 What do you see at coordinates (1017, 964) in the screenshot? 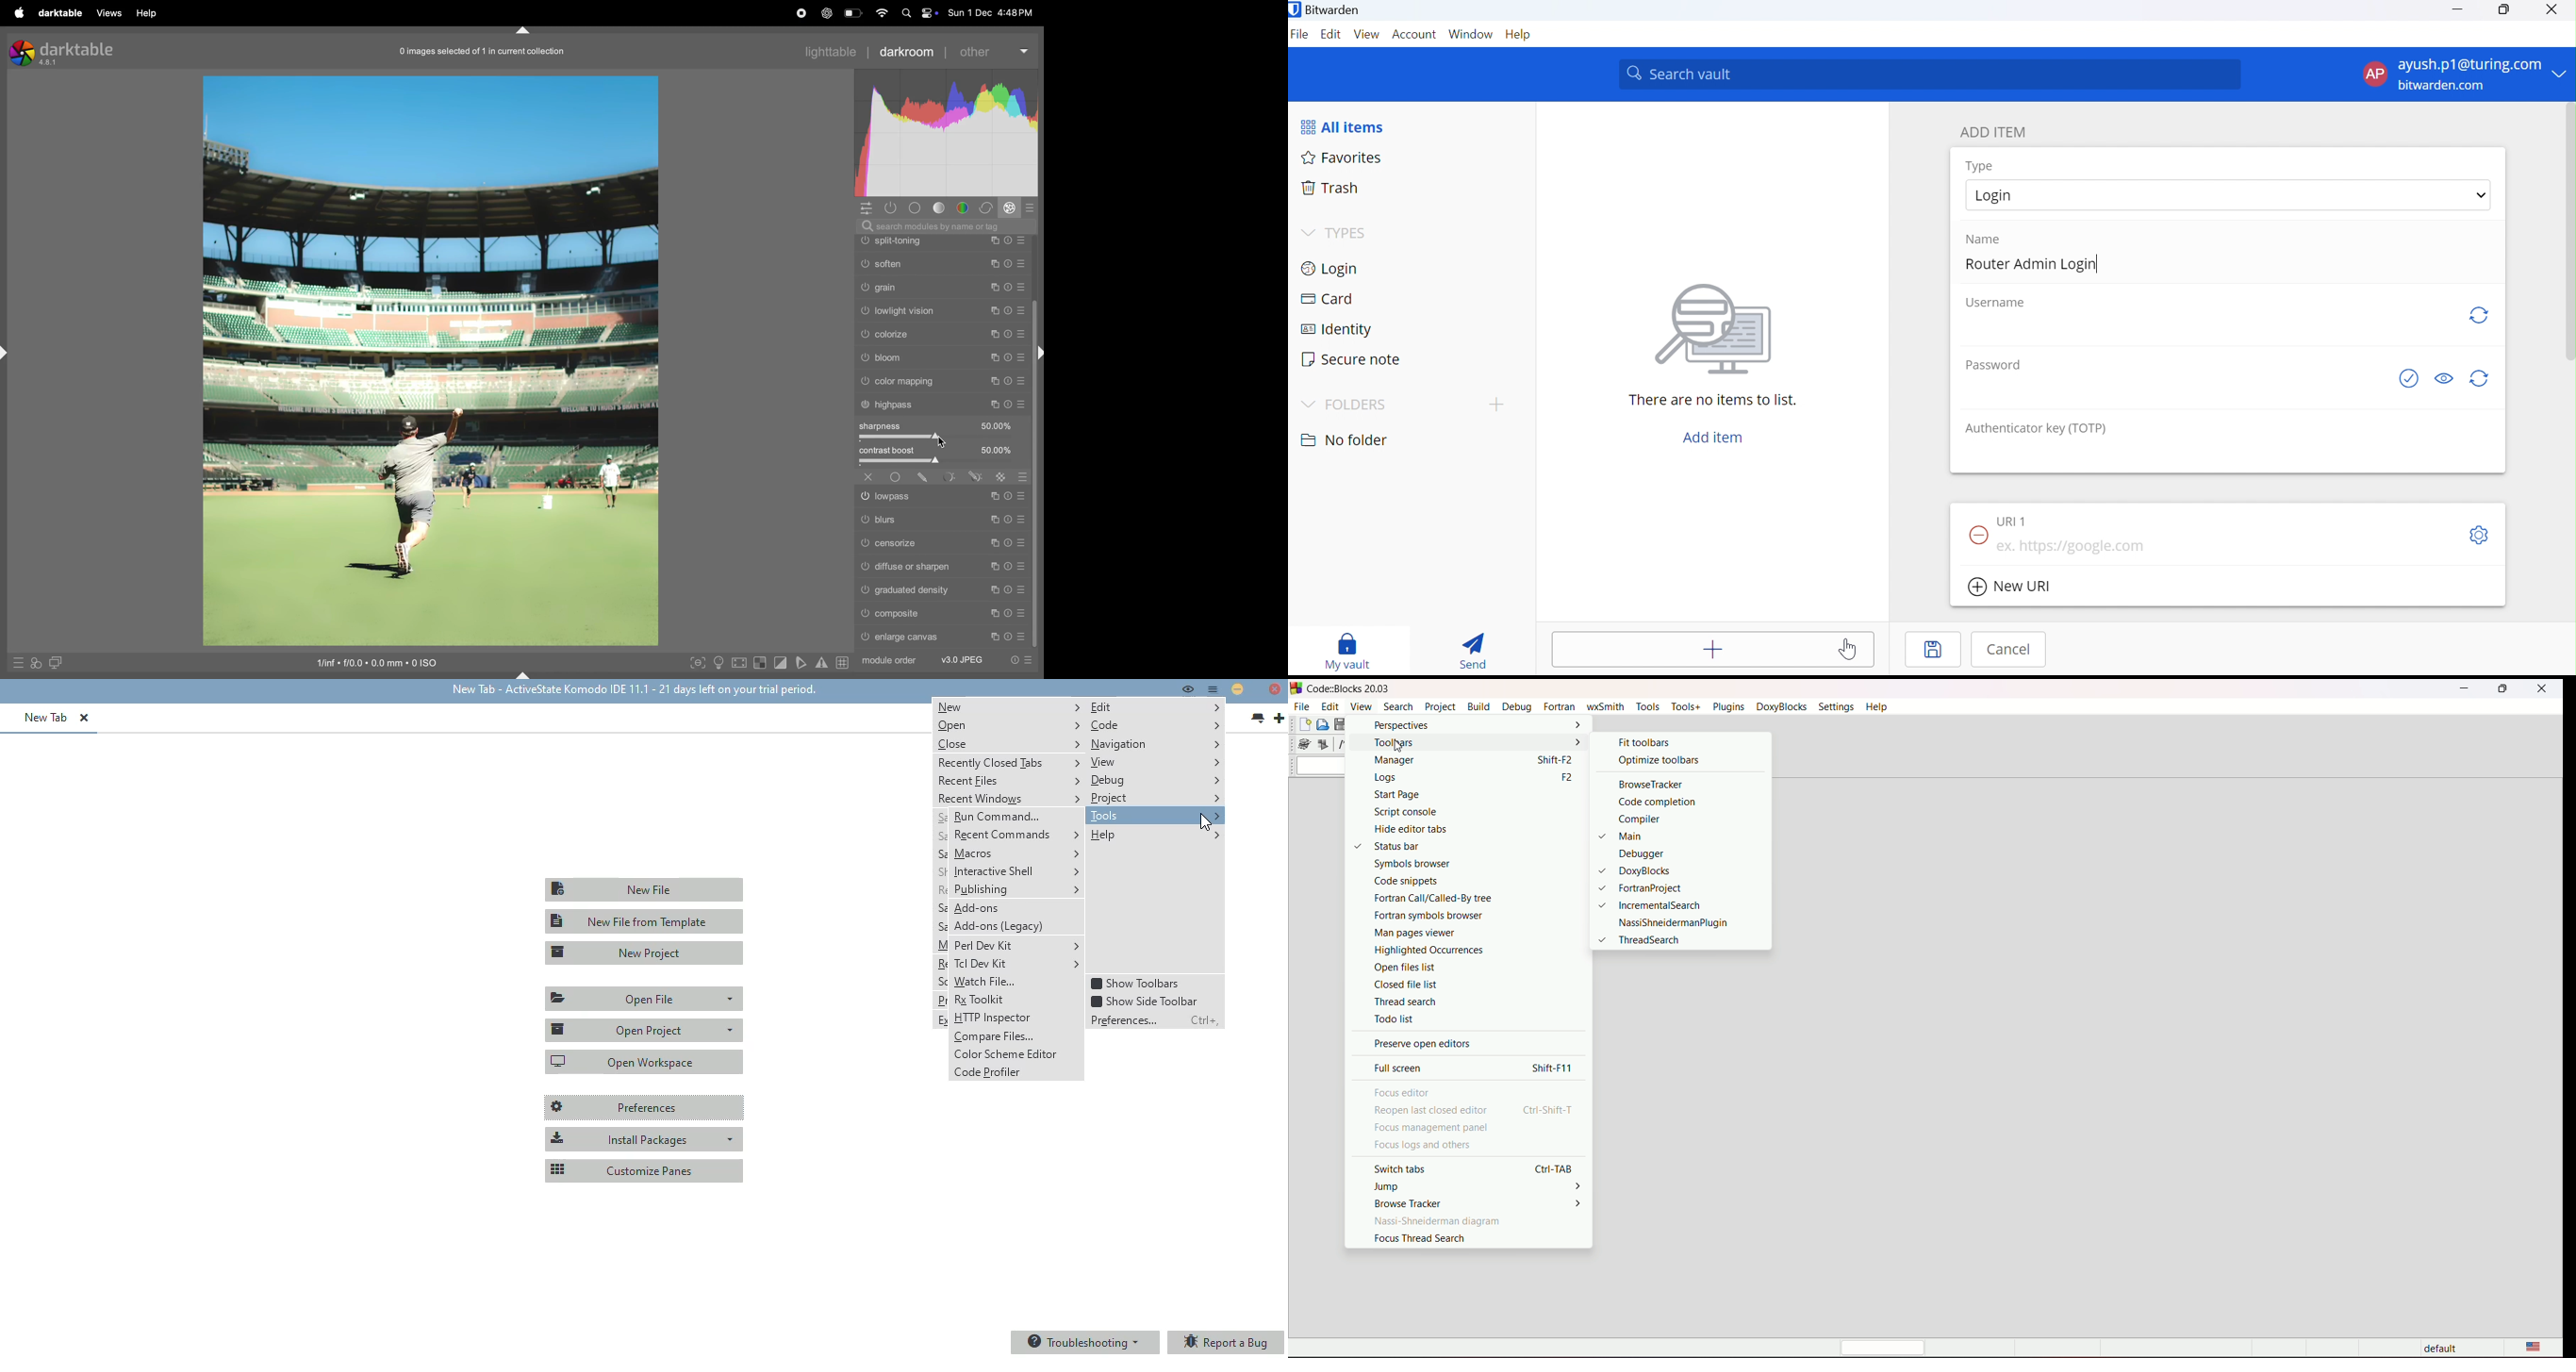
I see `Tcl Dev Kit` at bounding box center [1017, 964].